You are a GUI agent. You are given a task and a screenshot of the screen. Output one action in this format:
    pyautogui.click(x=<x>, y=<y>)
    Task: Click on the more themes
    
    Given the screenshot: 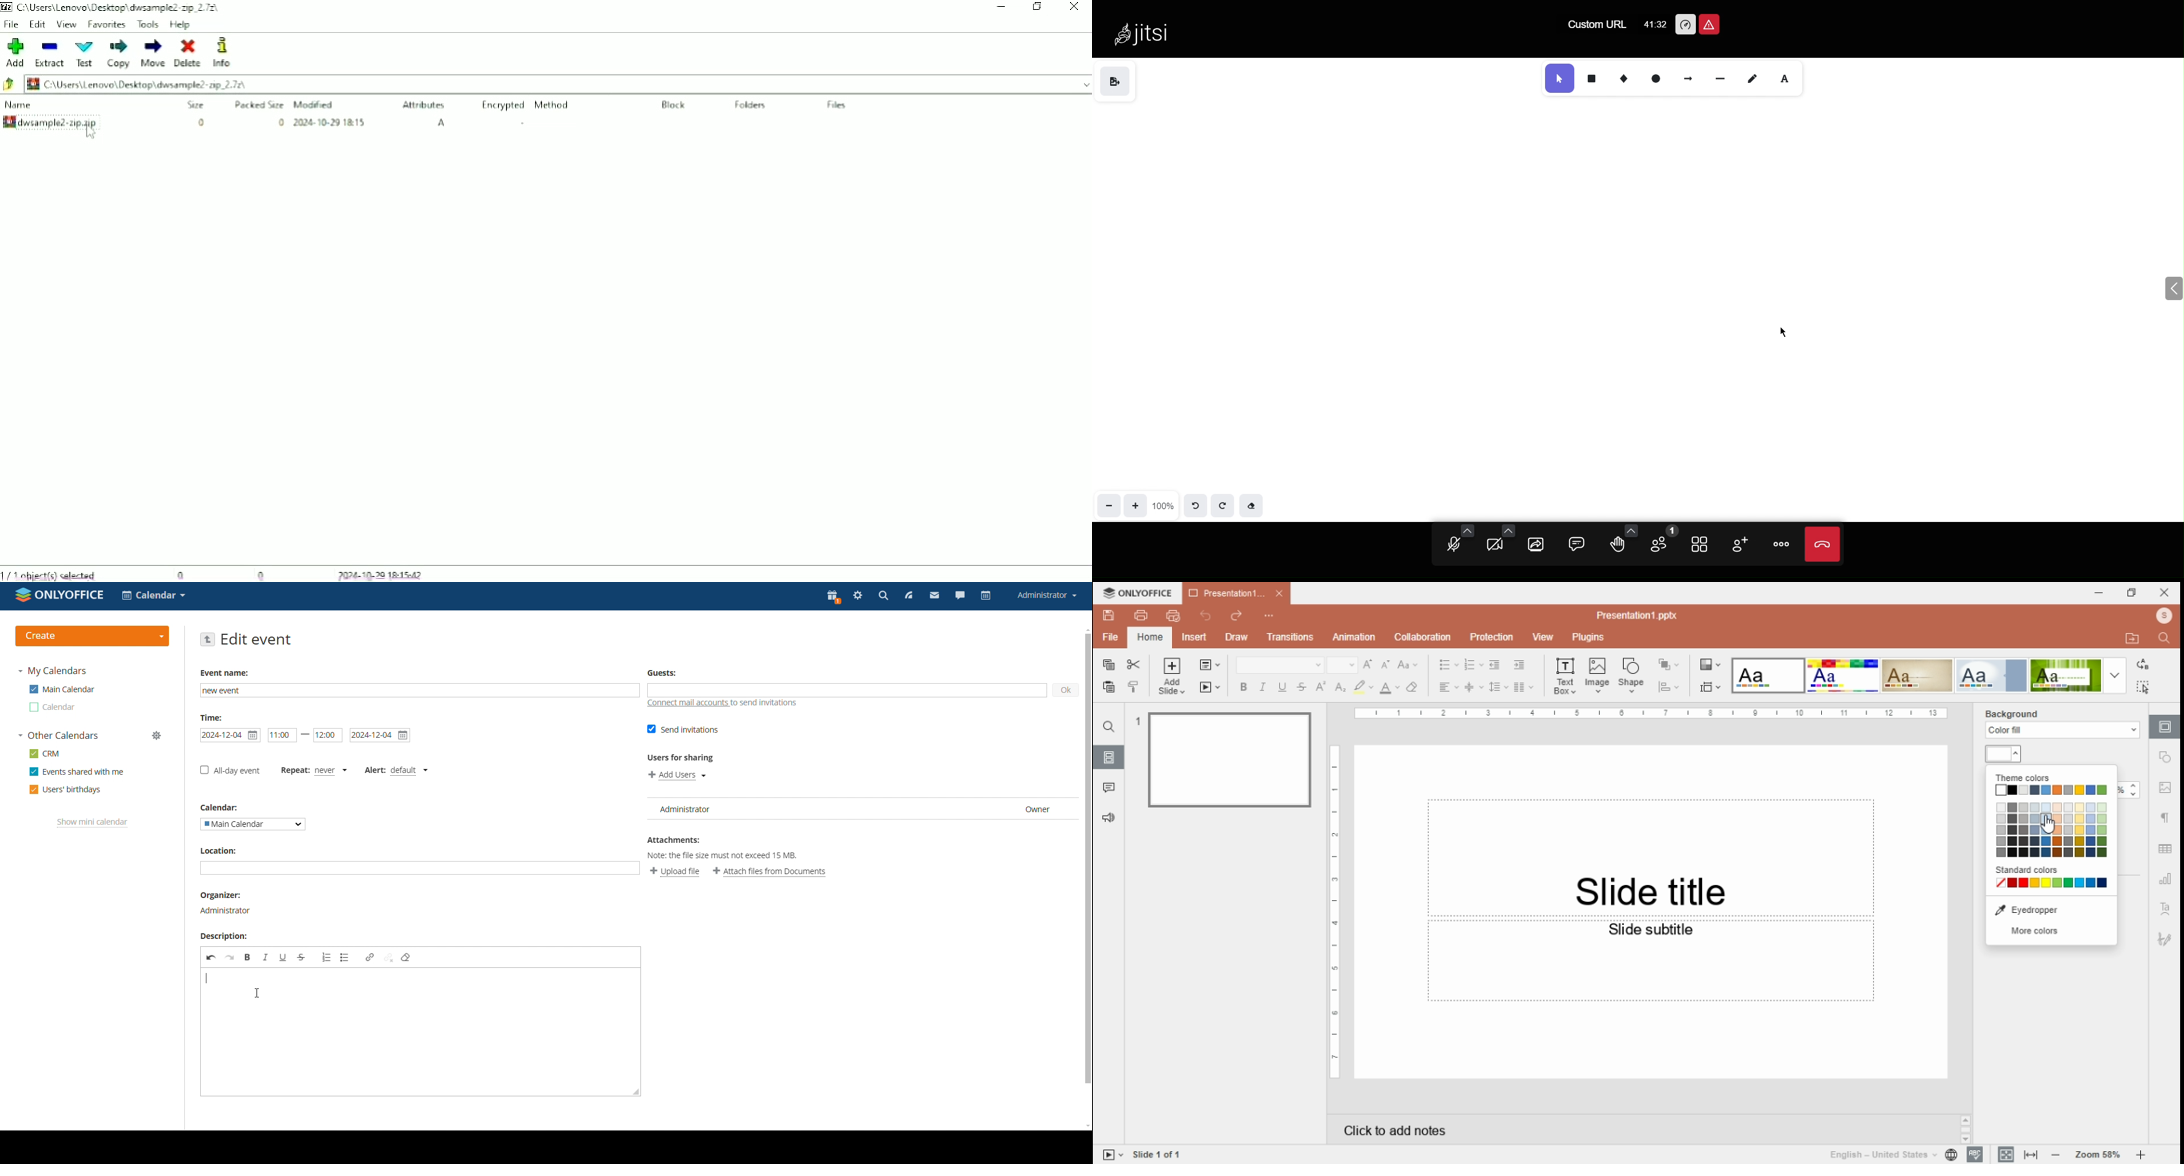 What is the action you would take?
    pyautogui.click(x=2115, y=675)
    